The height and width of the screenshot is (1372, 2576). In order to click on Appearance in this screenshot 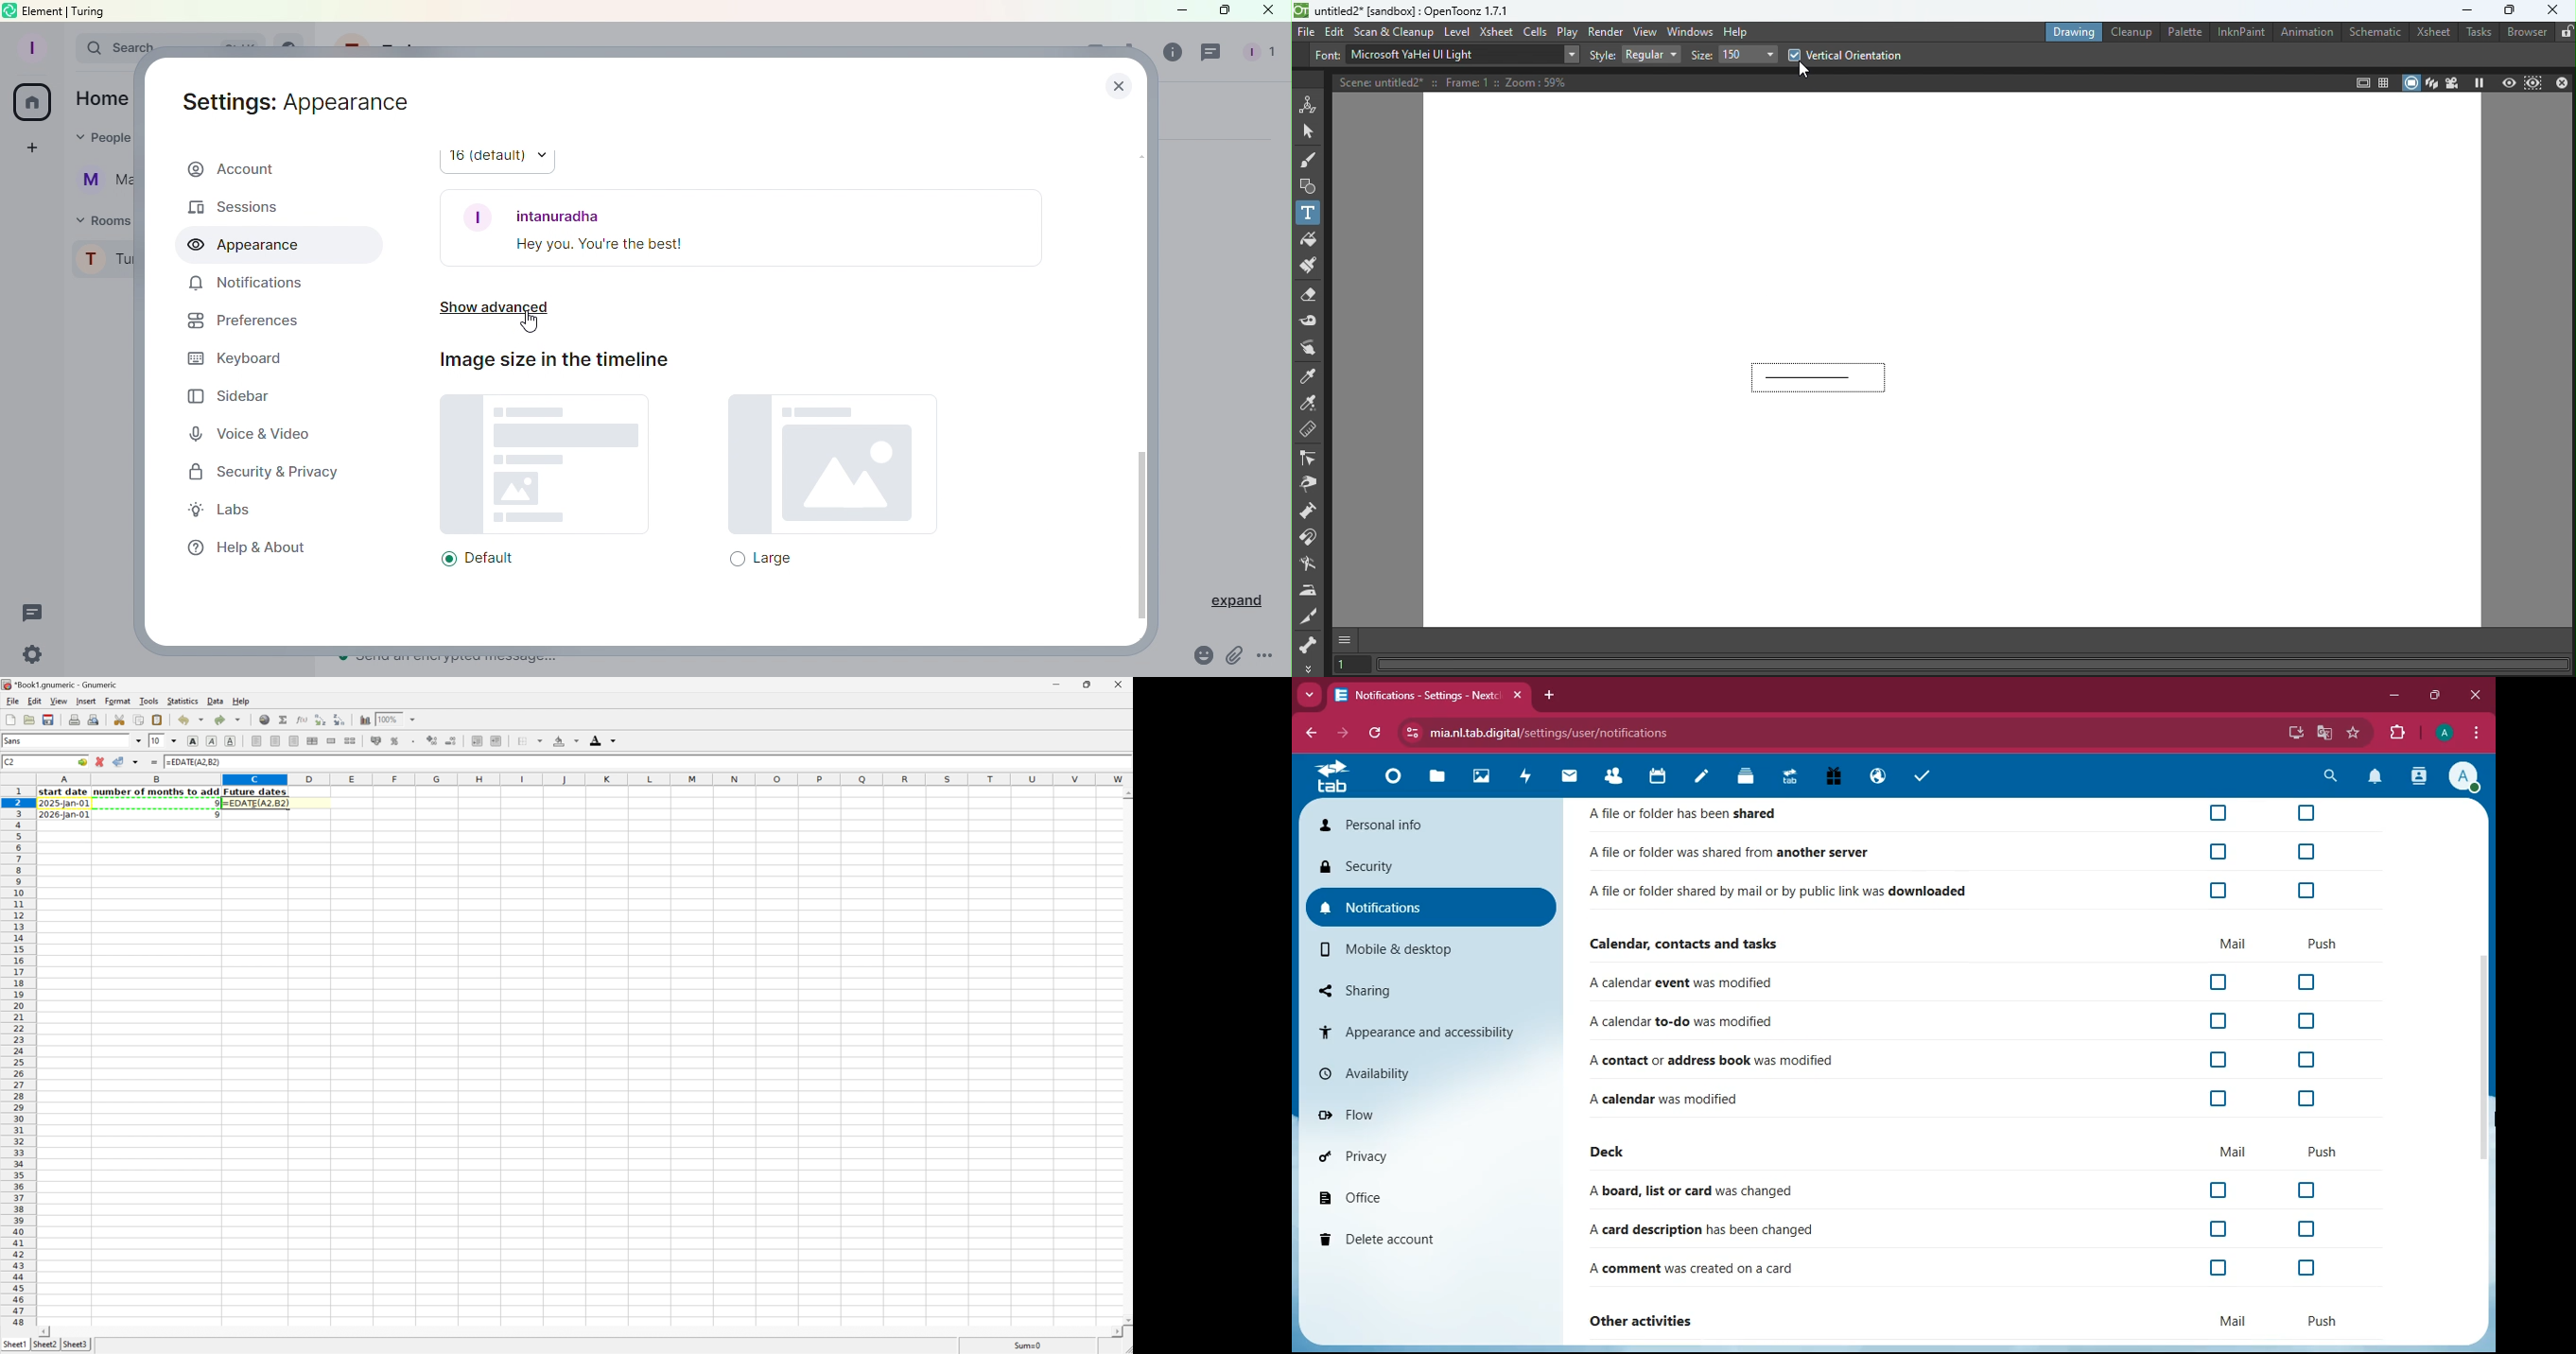, I will do `click(246, 246)`.